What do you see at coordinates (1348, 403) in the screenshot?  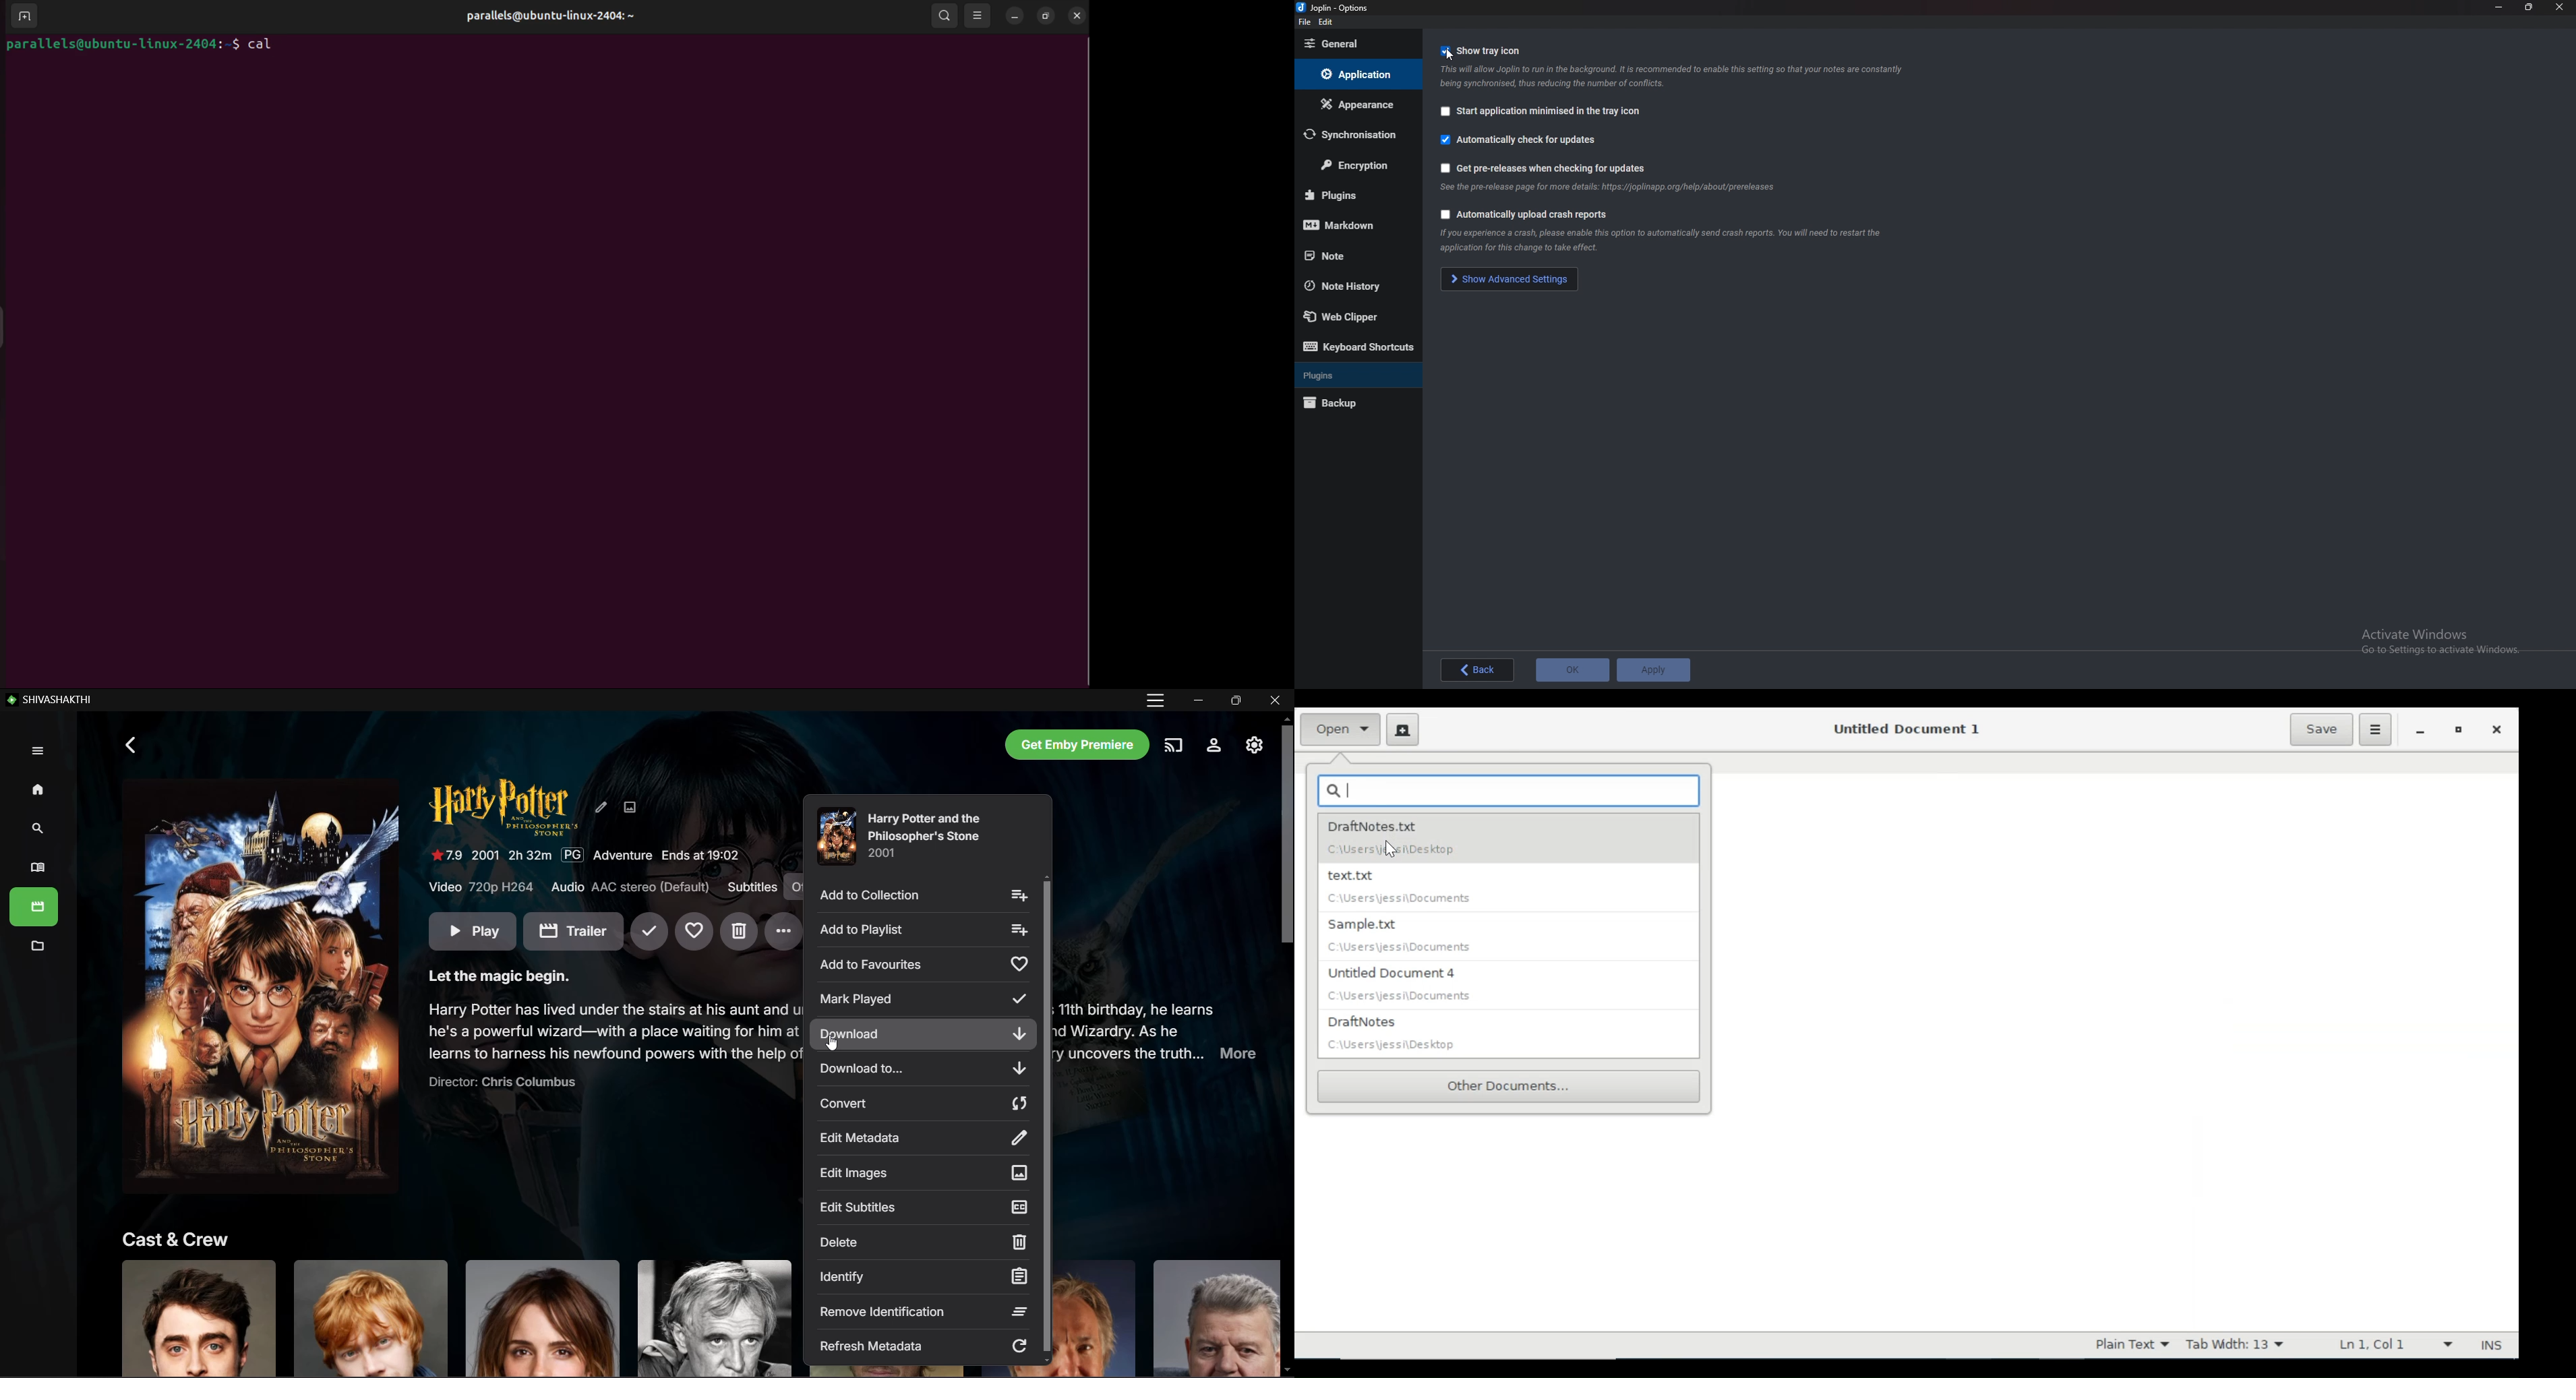 I see `Back up` at bounding box center [1348, 403].